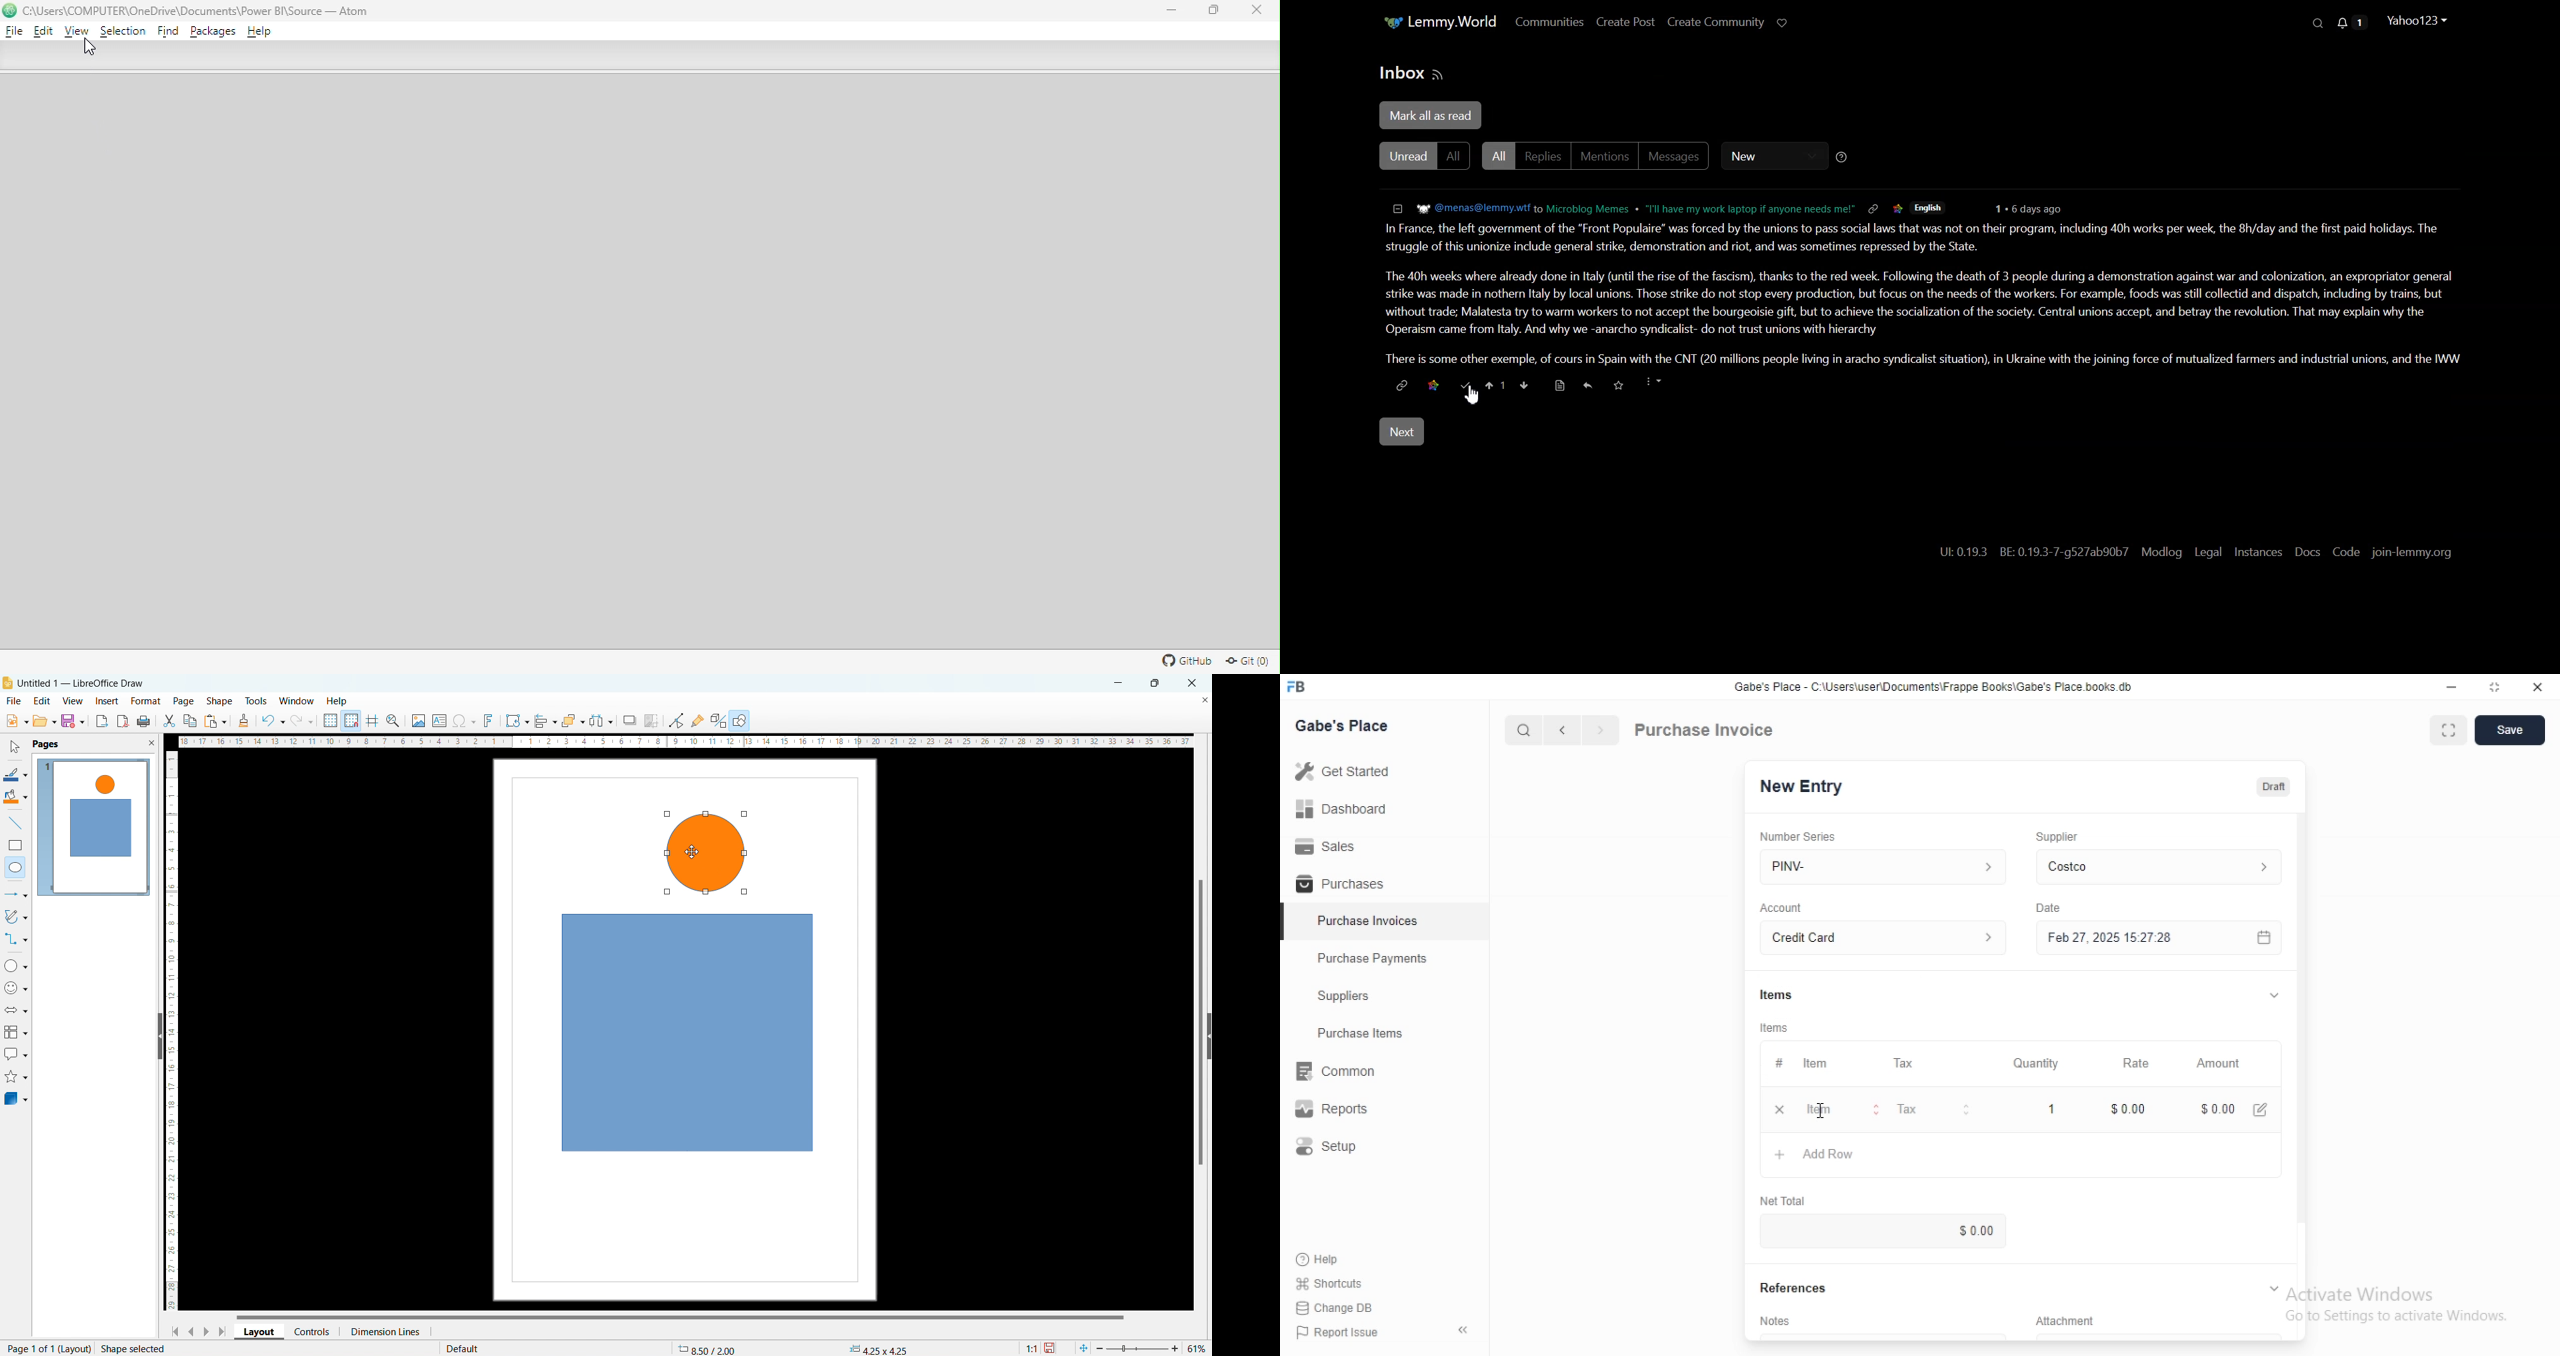 The width and height of the screenshot is (2576, 1372). What do you see at coordinates (2121, 1109) in the screenshot?
I see `$0.00` at bounding box center [2121, 1109].